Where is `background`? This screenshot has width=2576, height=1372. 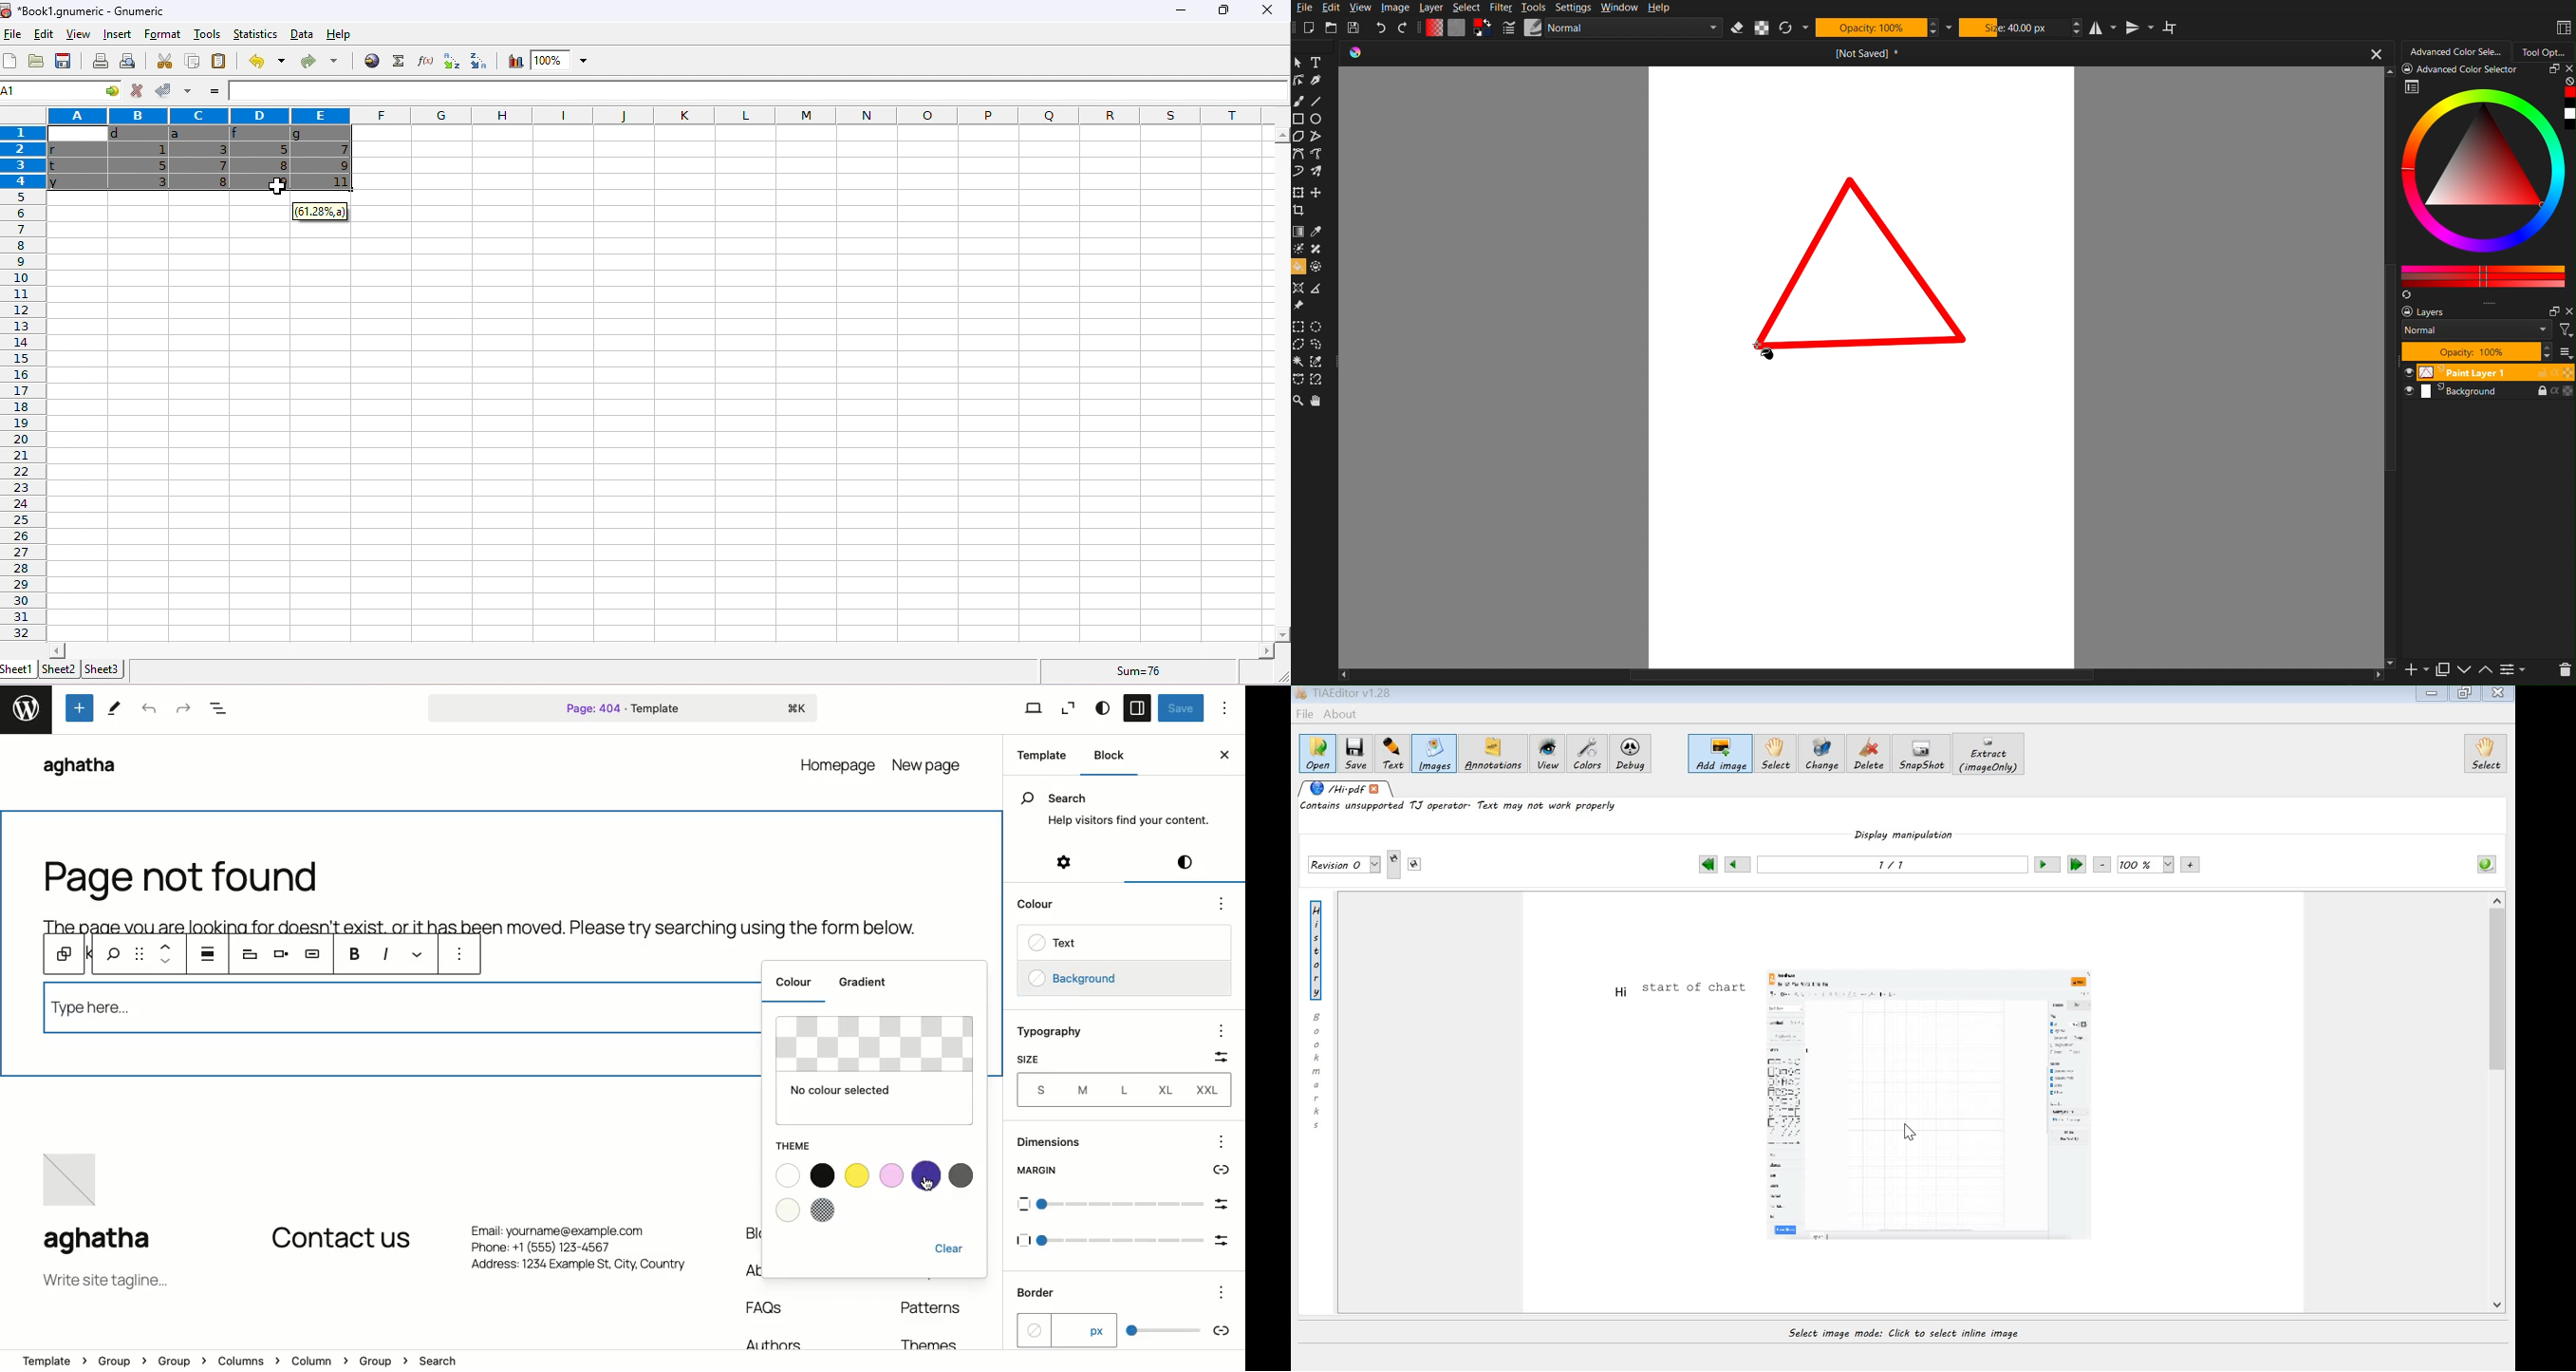
background is located at coordinates (2490, 392).